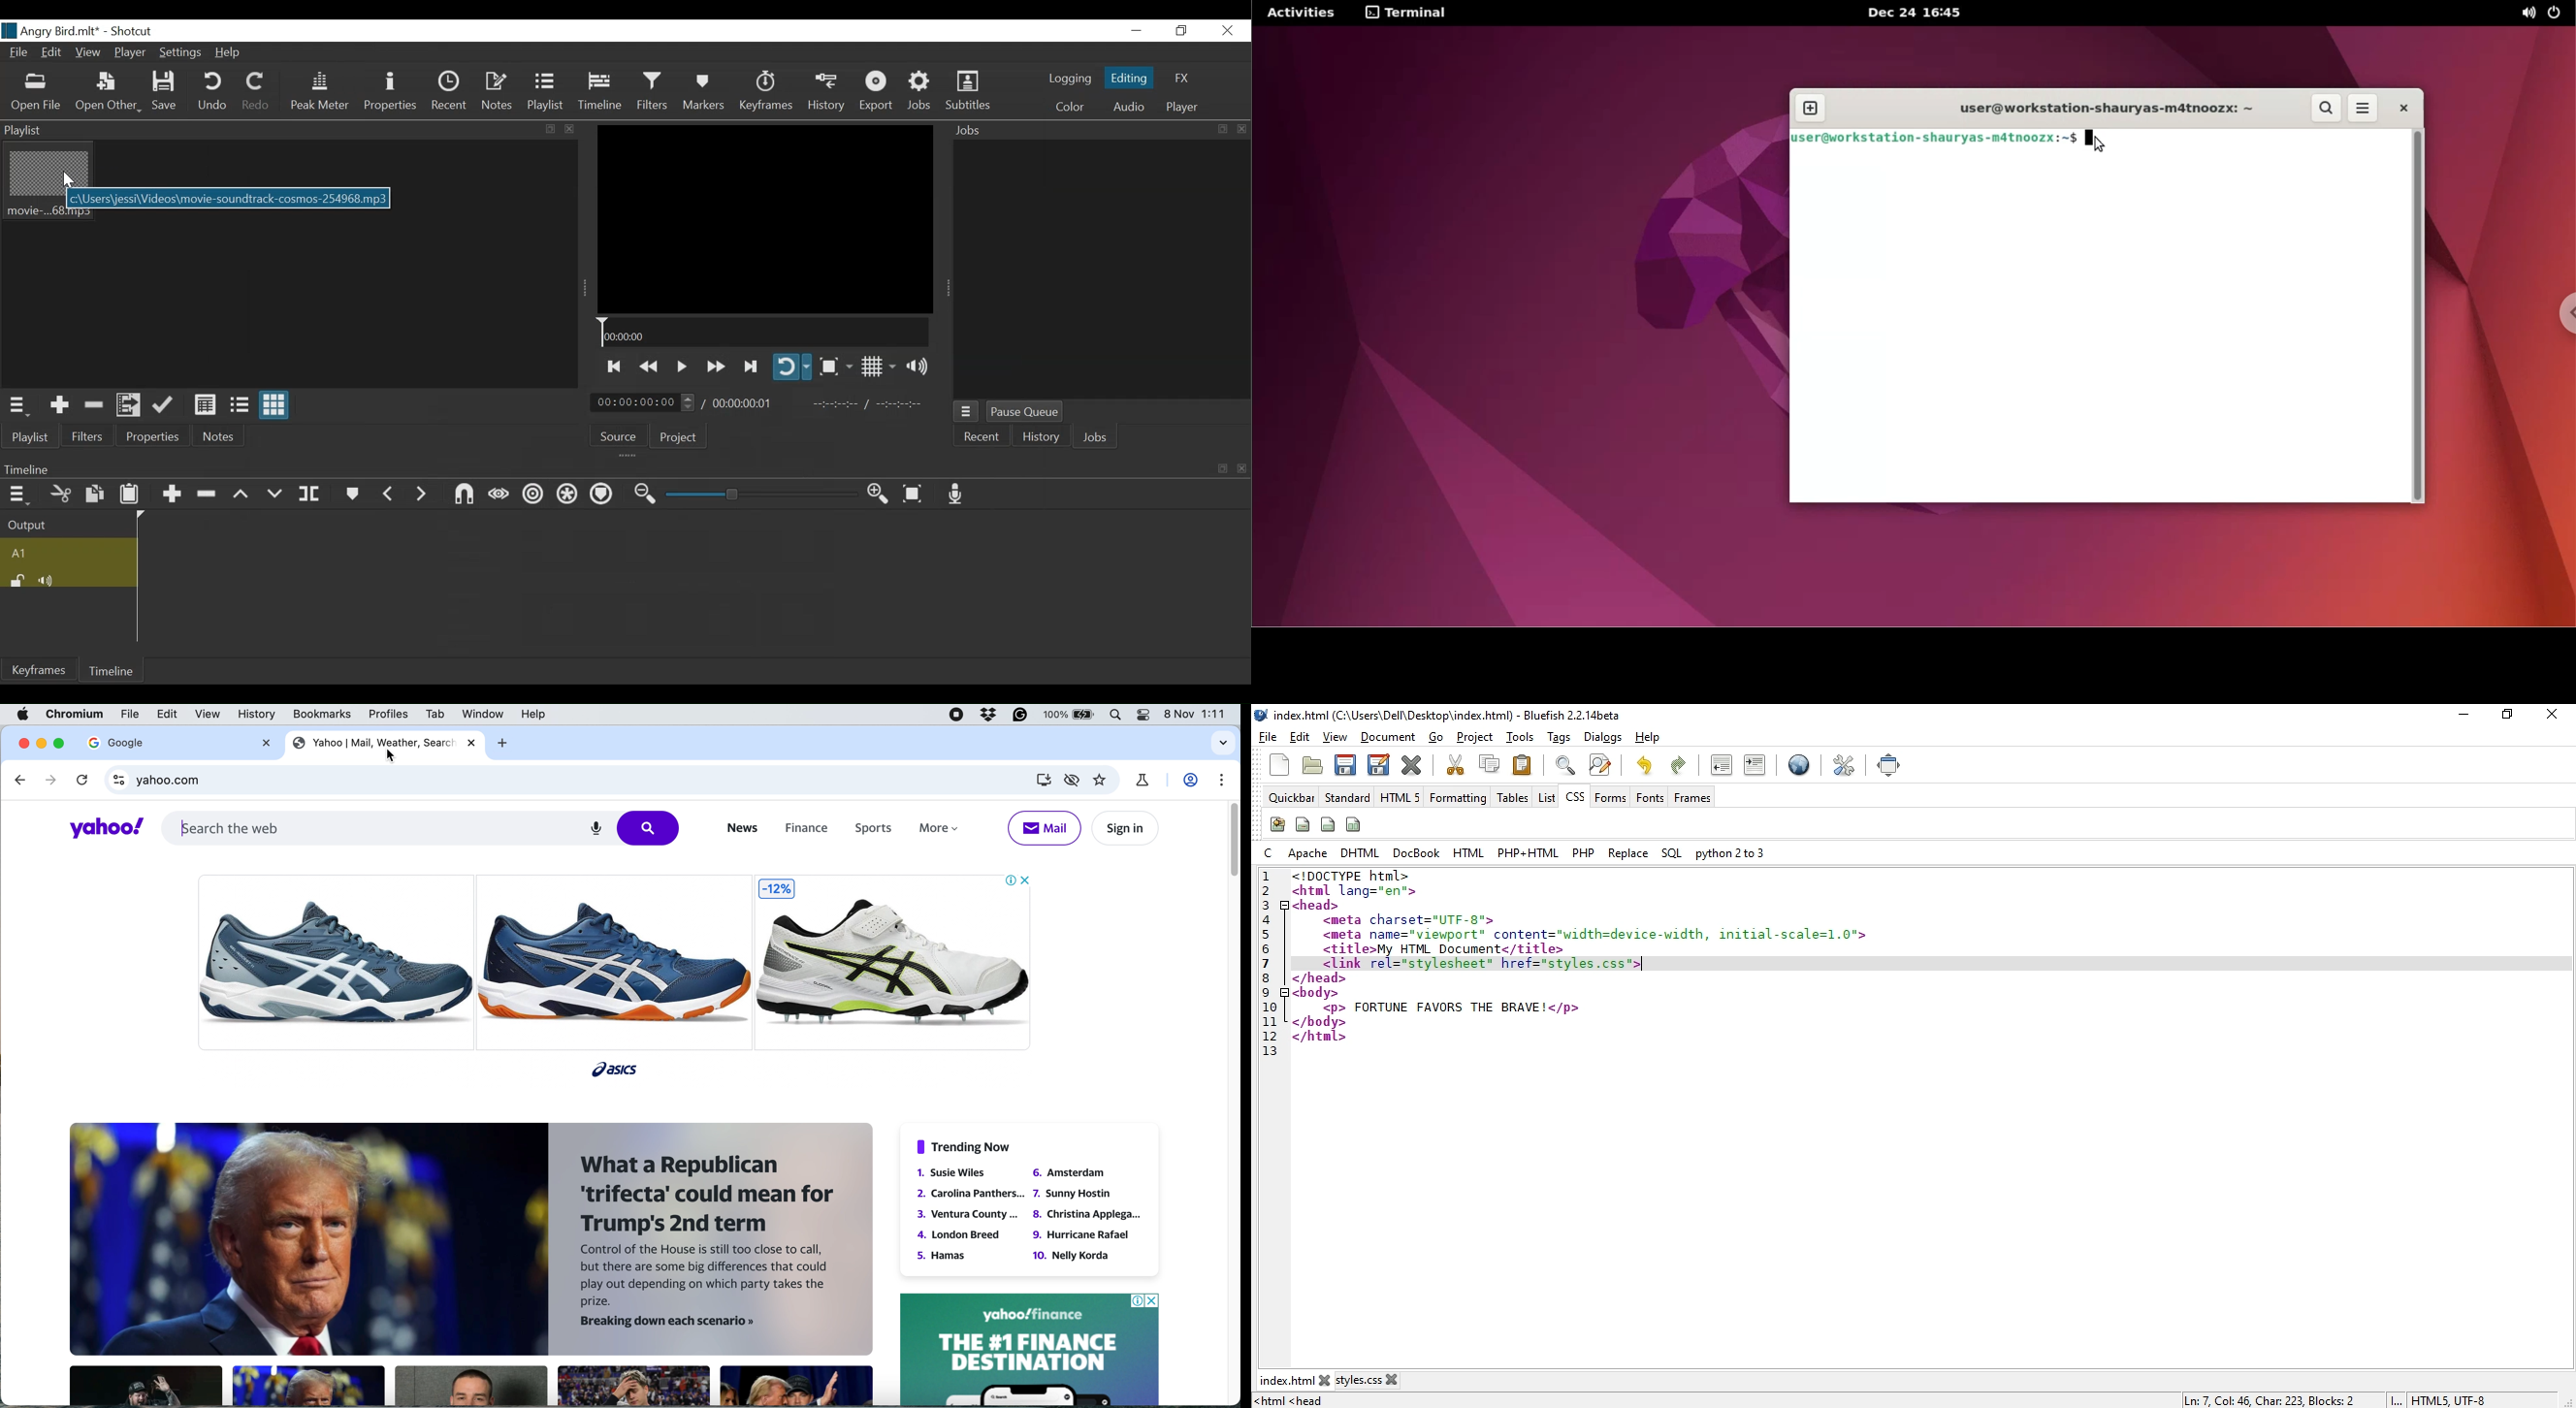 Image resolution: width=2576 pixels, height=1428 pixels. What do you see at coordinates (66, 181) in the screenshot?
I see `Cursor` at bounding box center [66, 181].